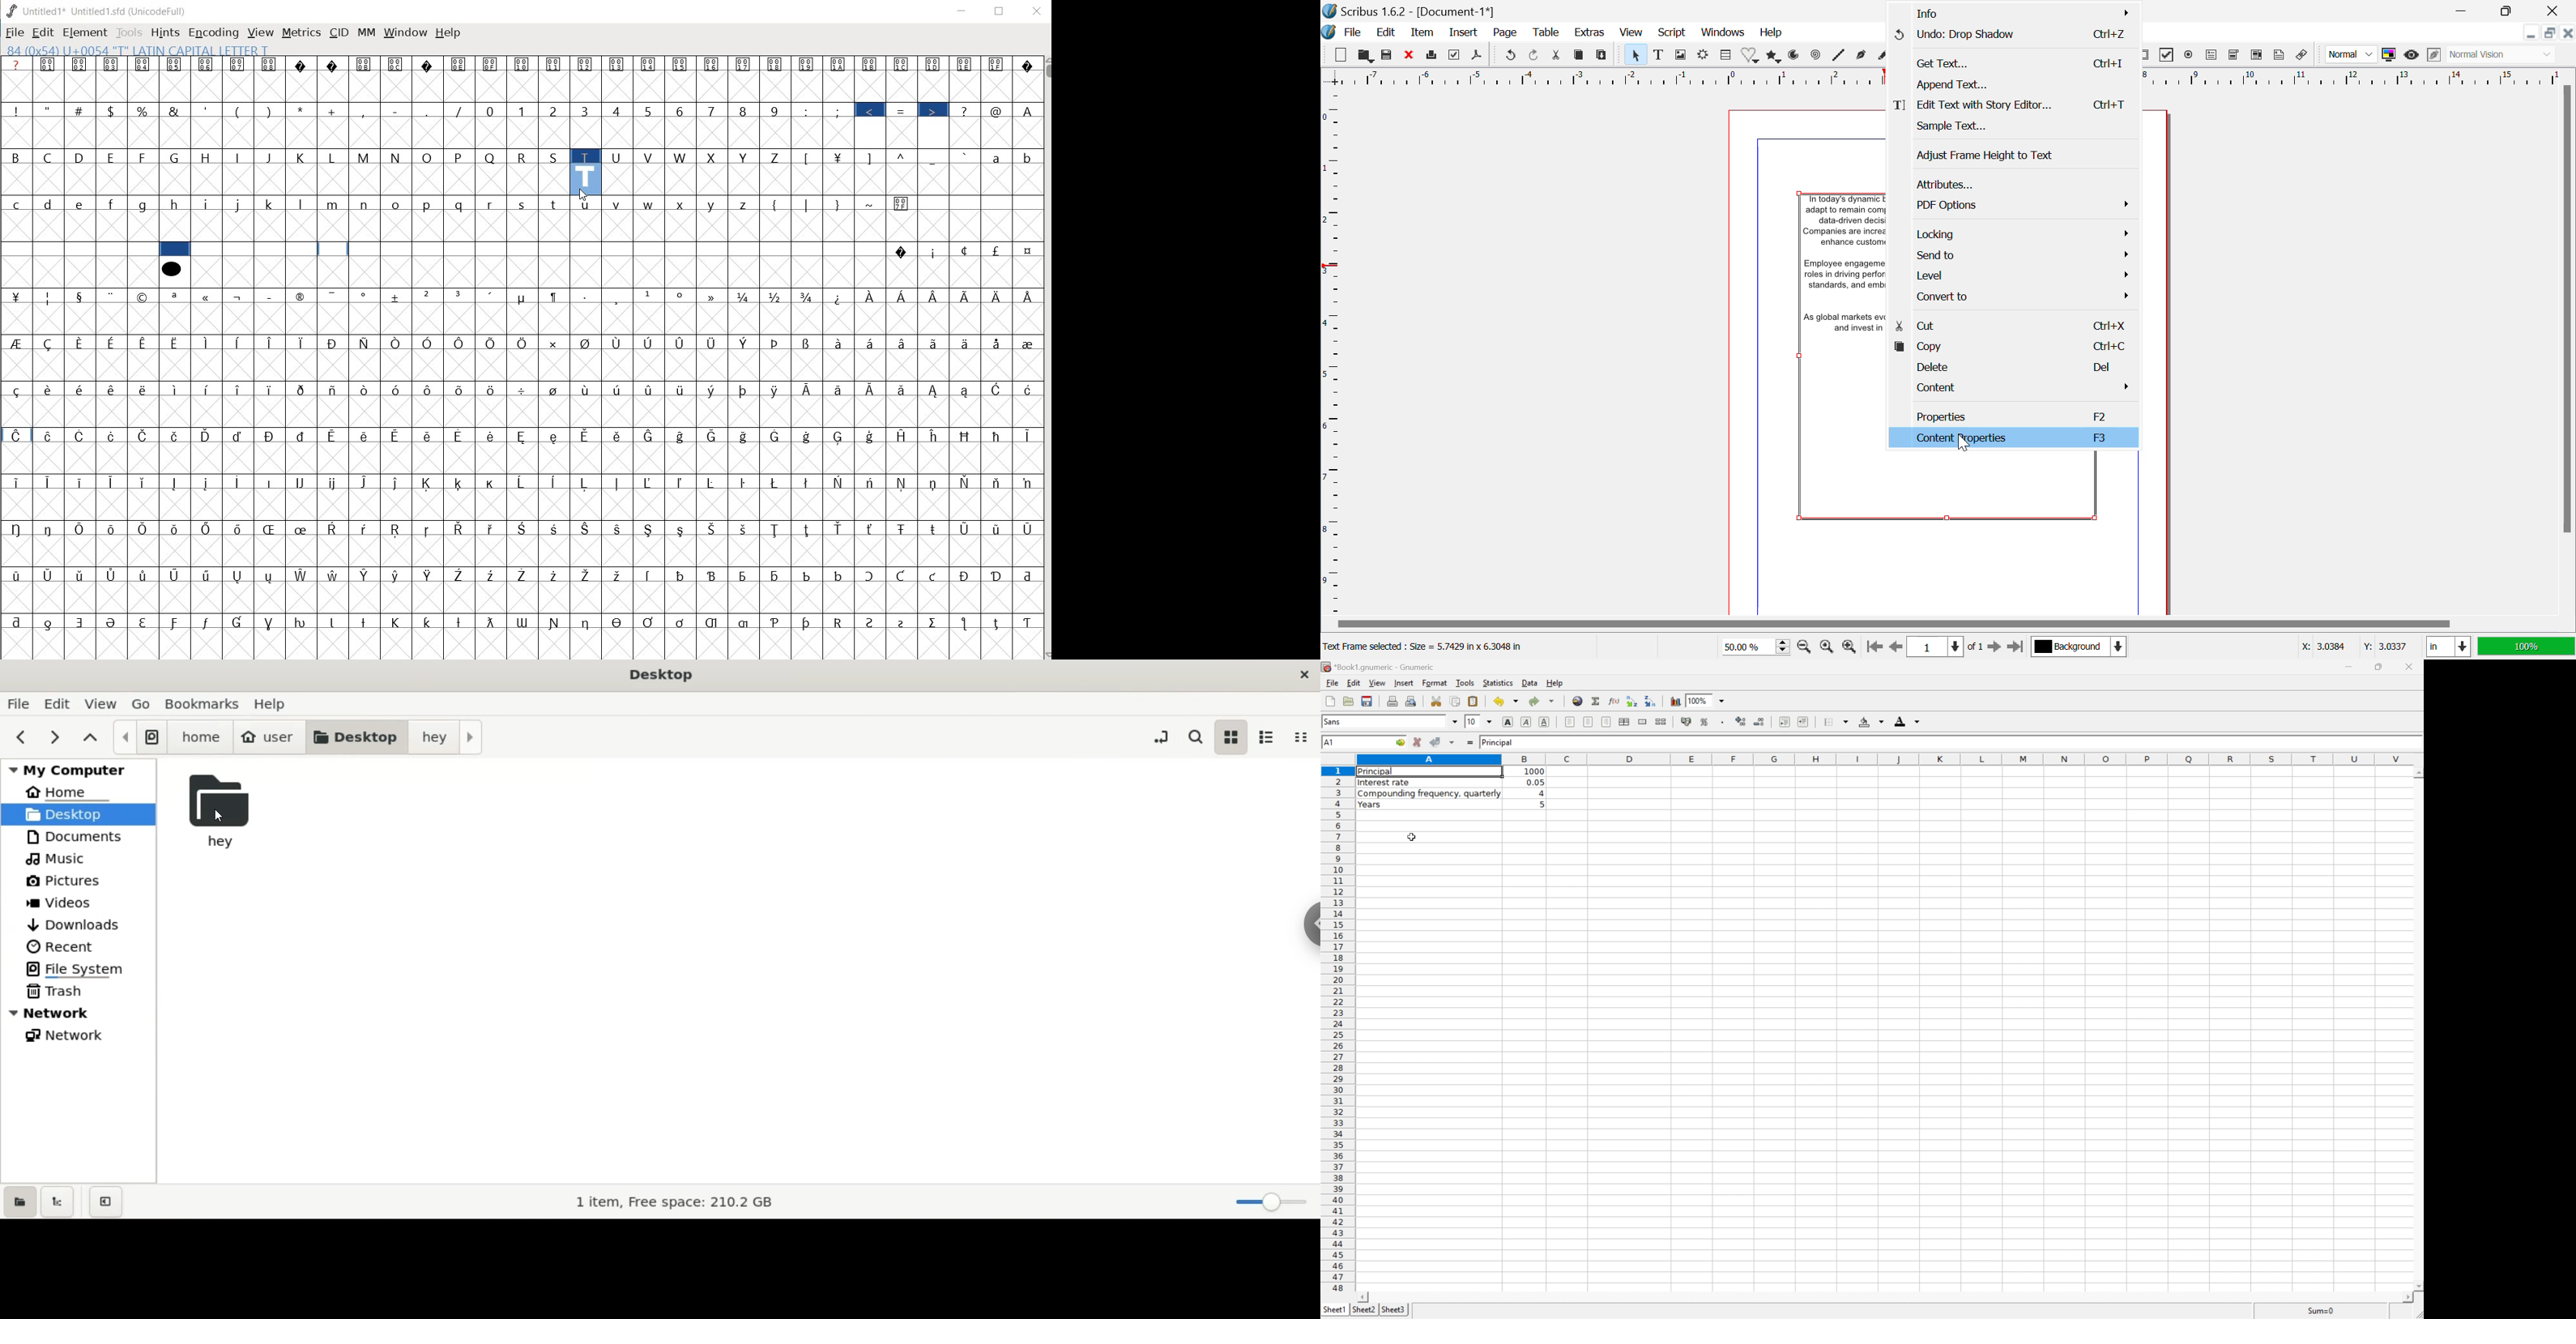 This screenshot has width=2576, height=1344. Describe the element at coordinates (171, 268) in the screenshot. I see `symbol` at that location.